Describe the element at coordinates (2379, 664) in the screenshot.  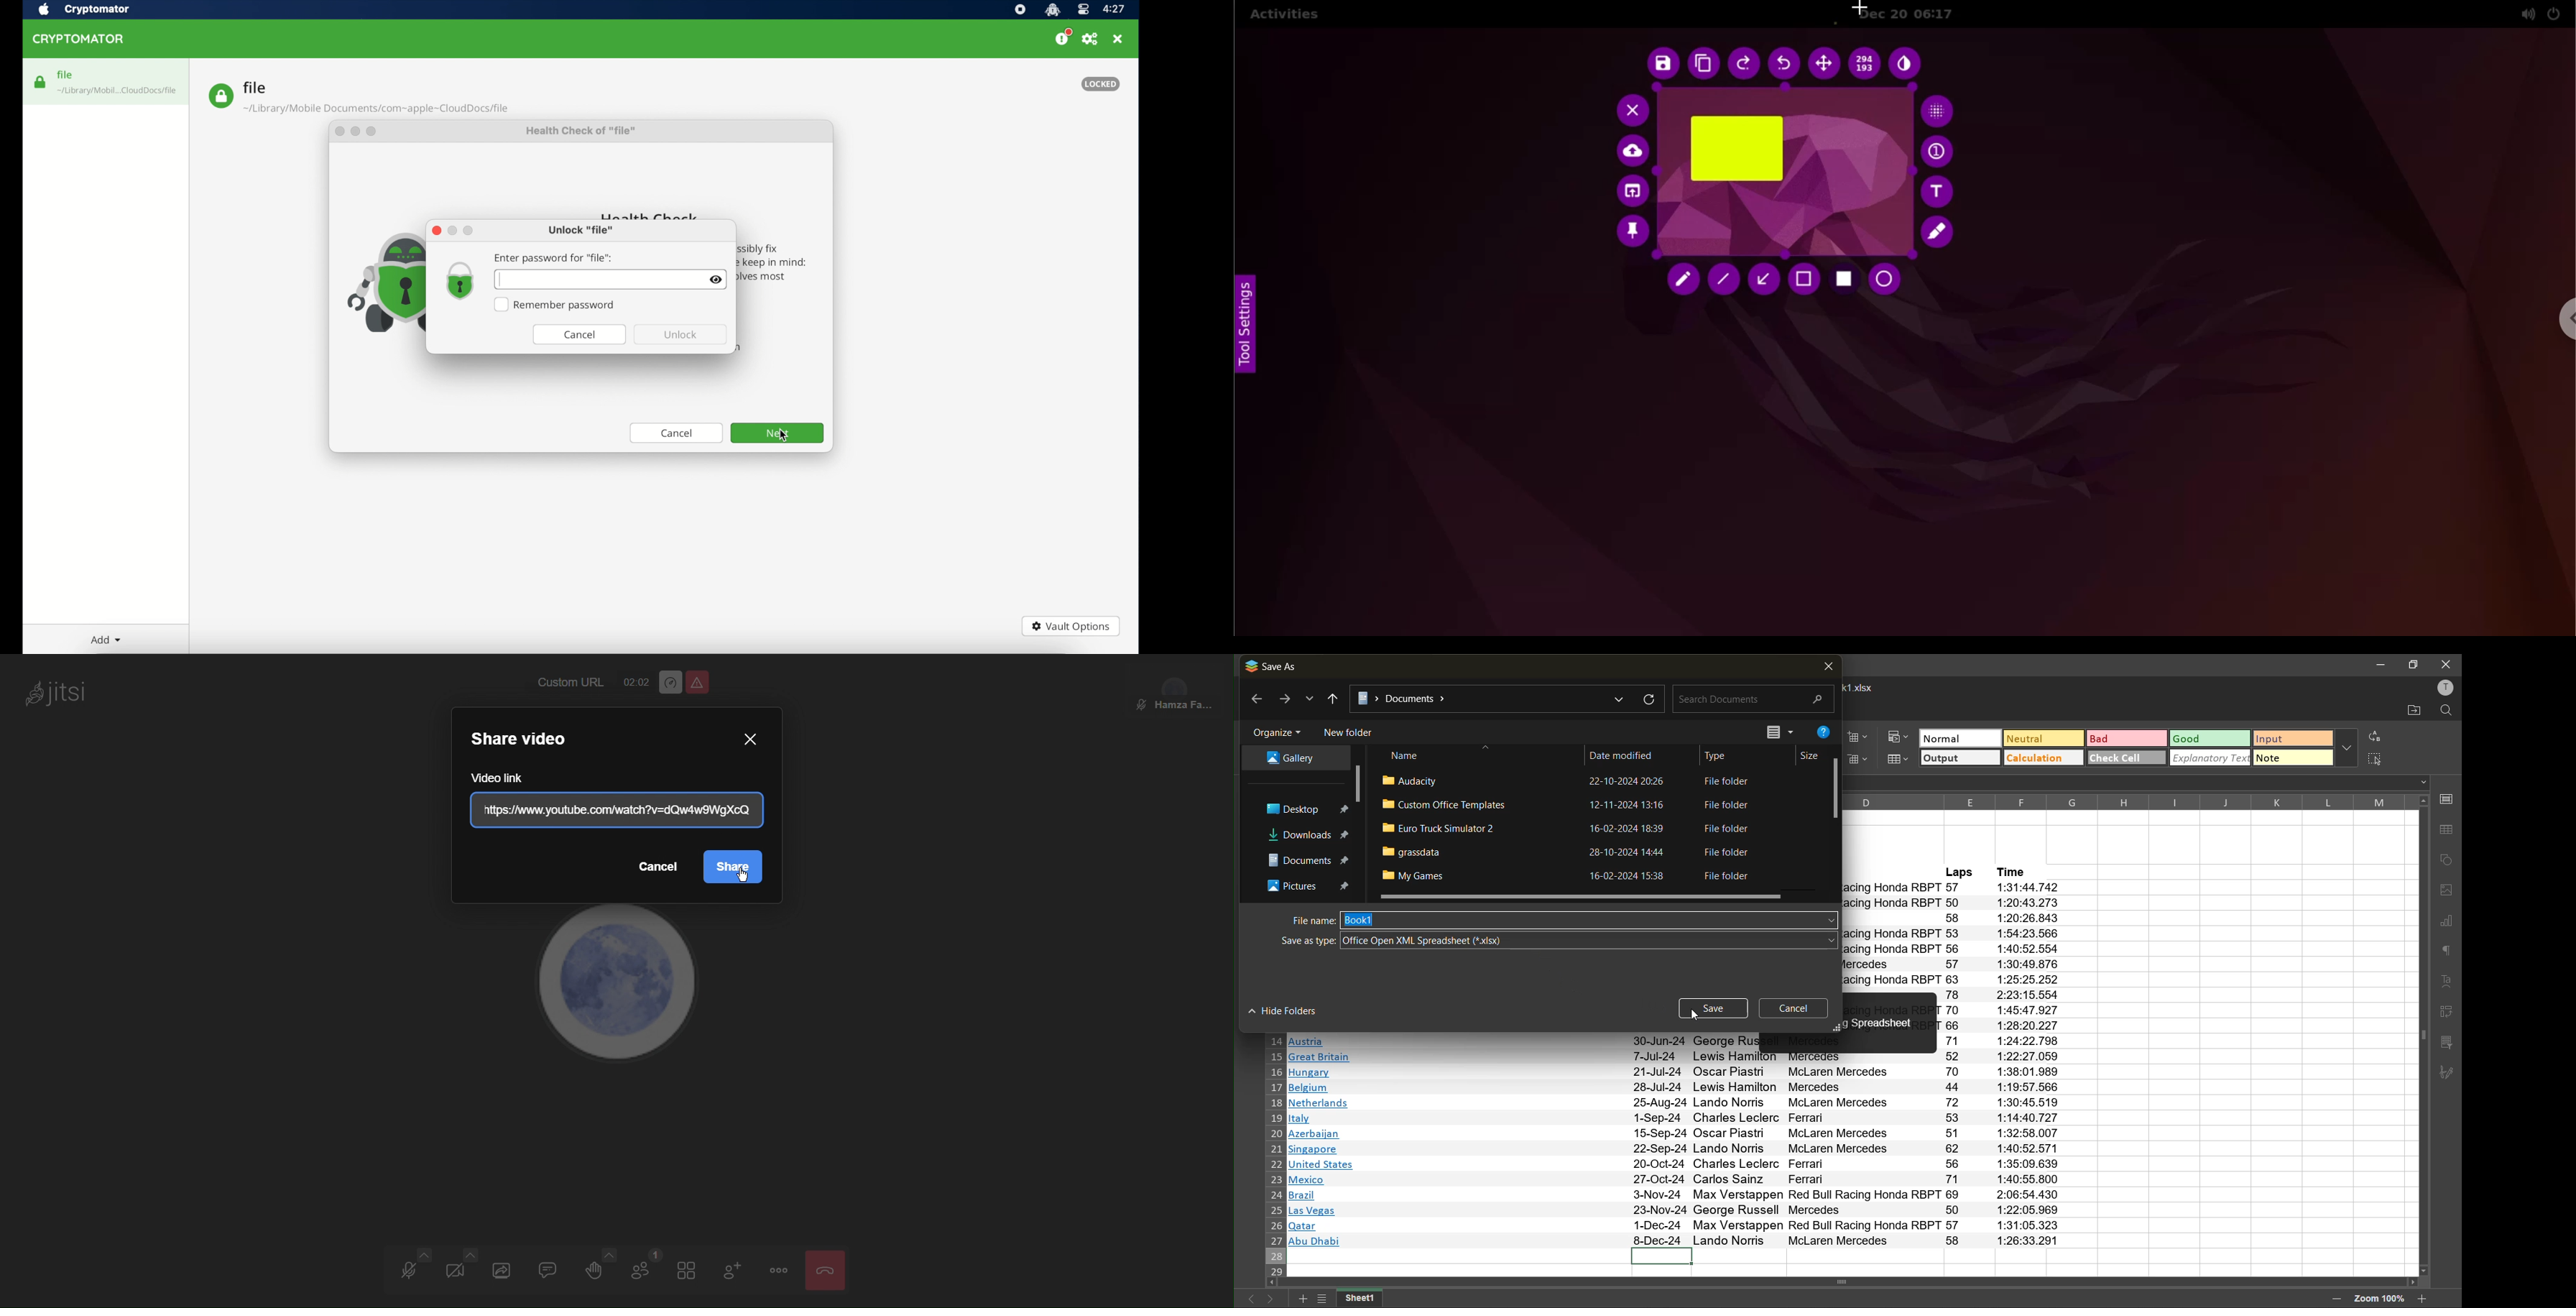
I see `minimize` at that location.